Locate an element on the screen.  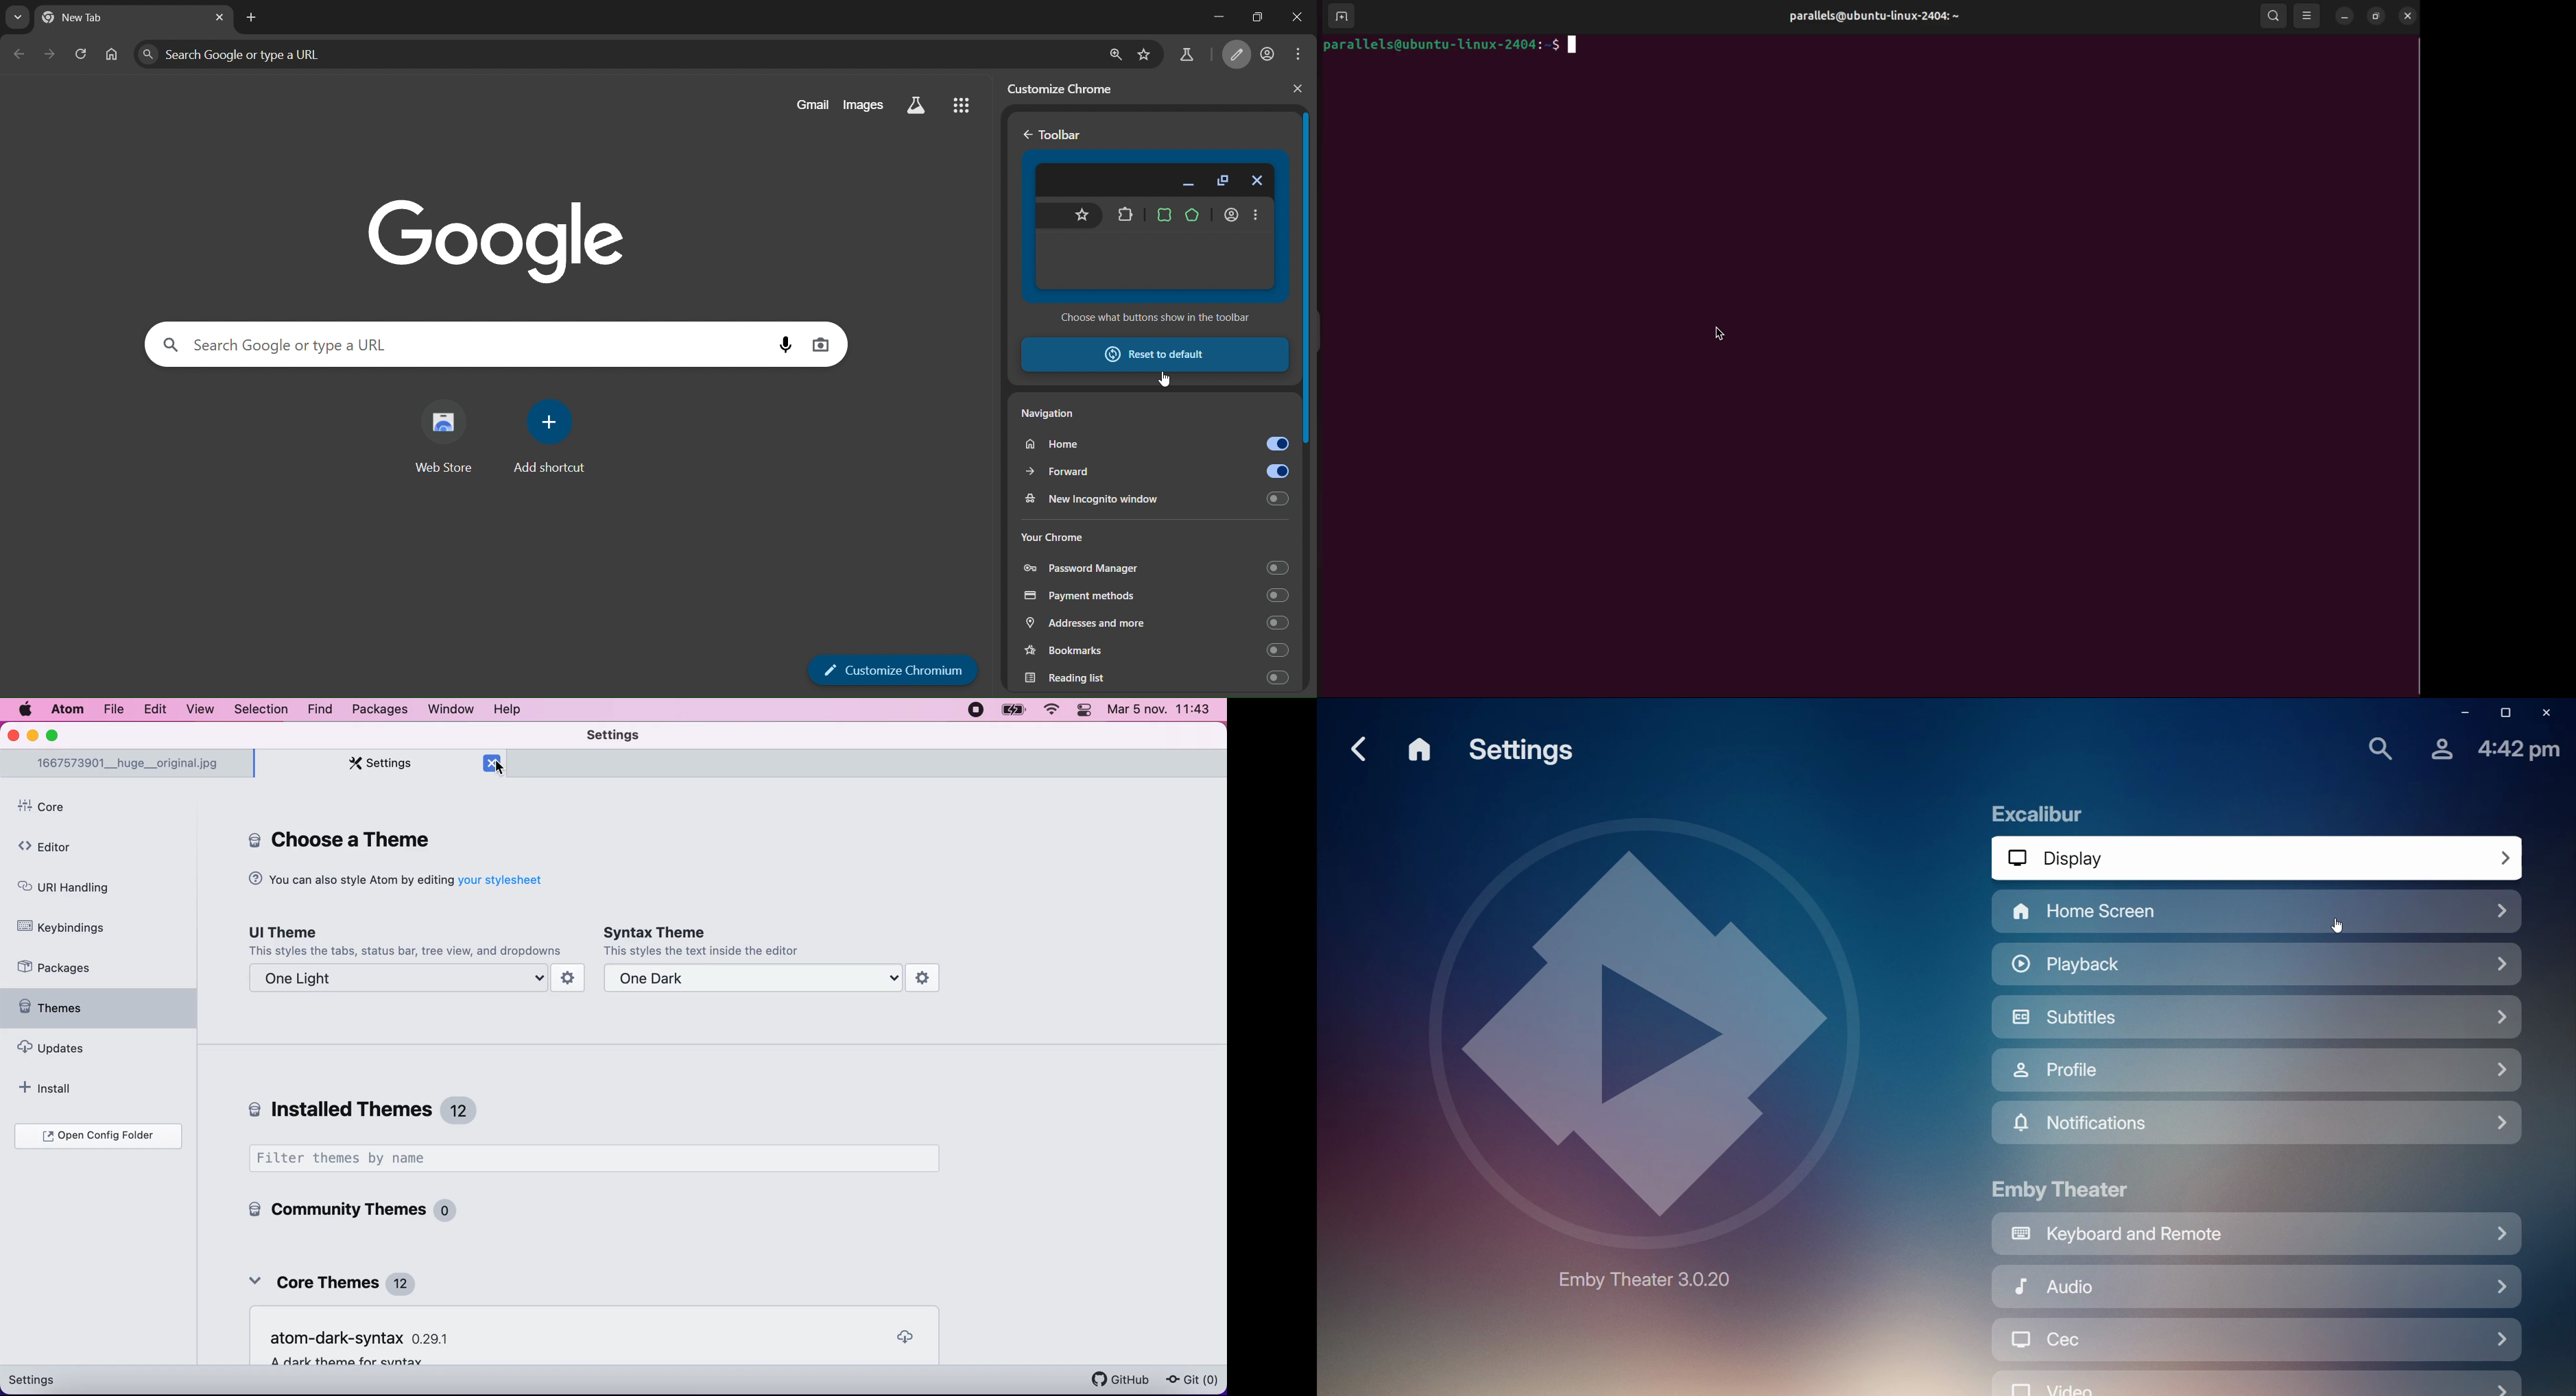
image search is located at coordinates (824, 344).